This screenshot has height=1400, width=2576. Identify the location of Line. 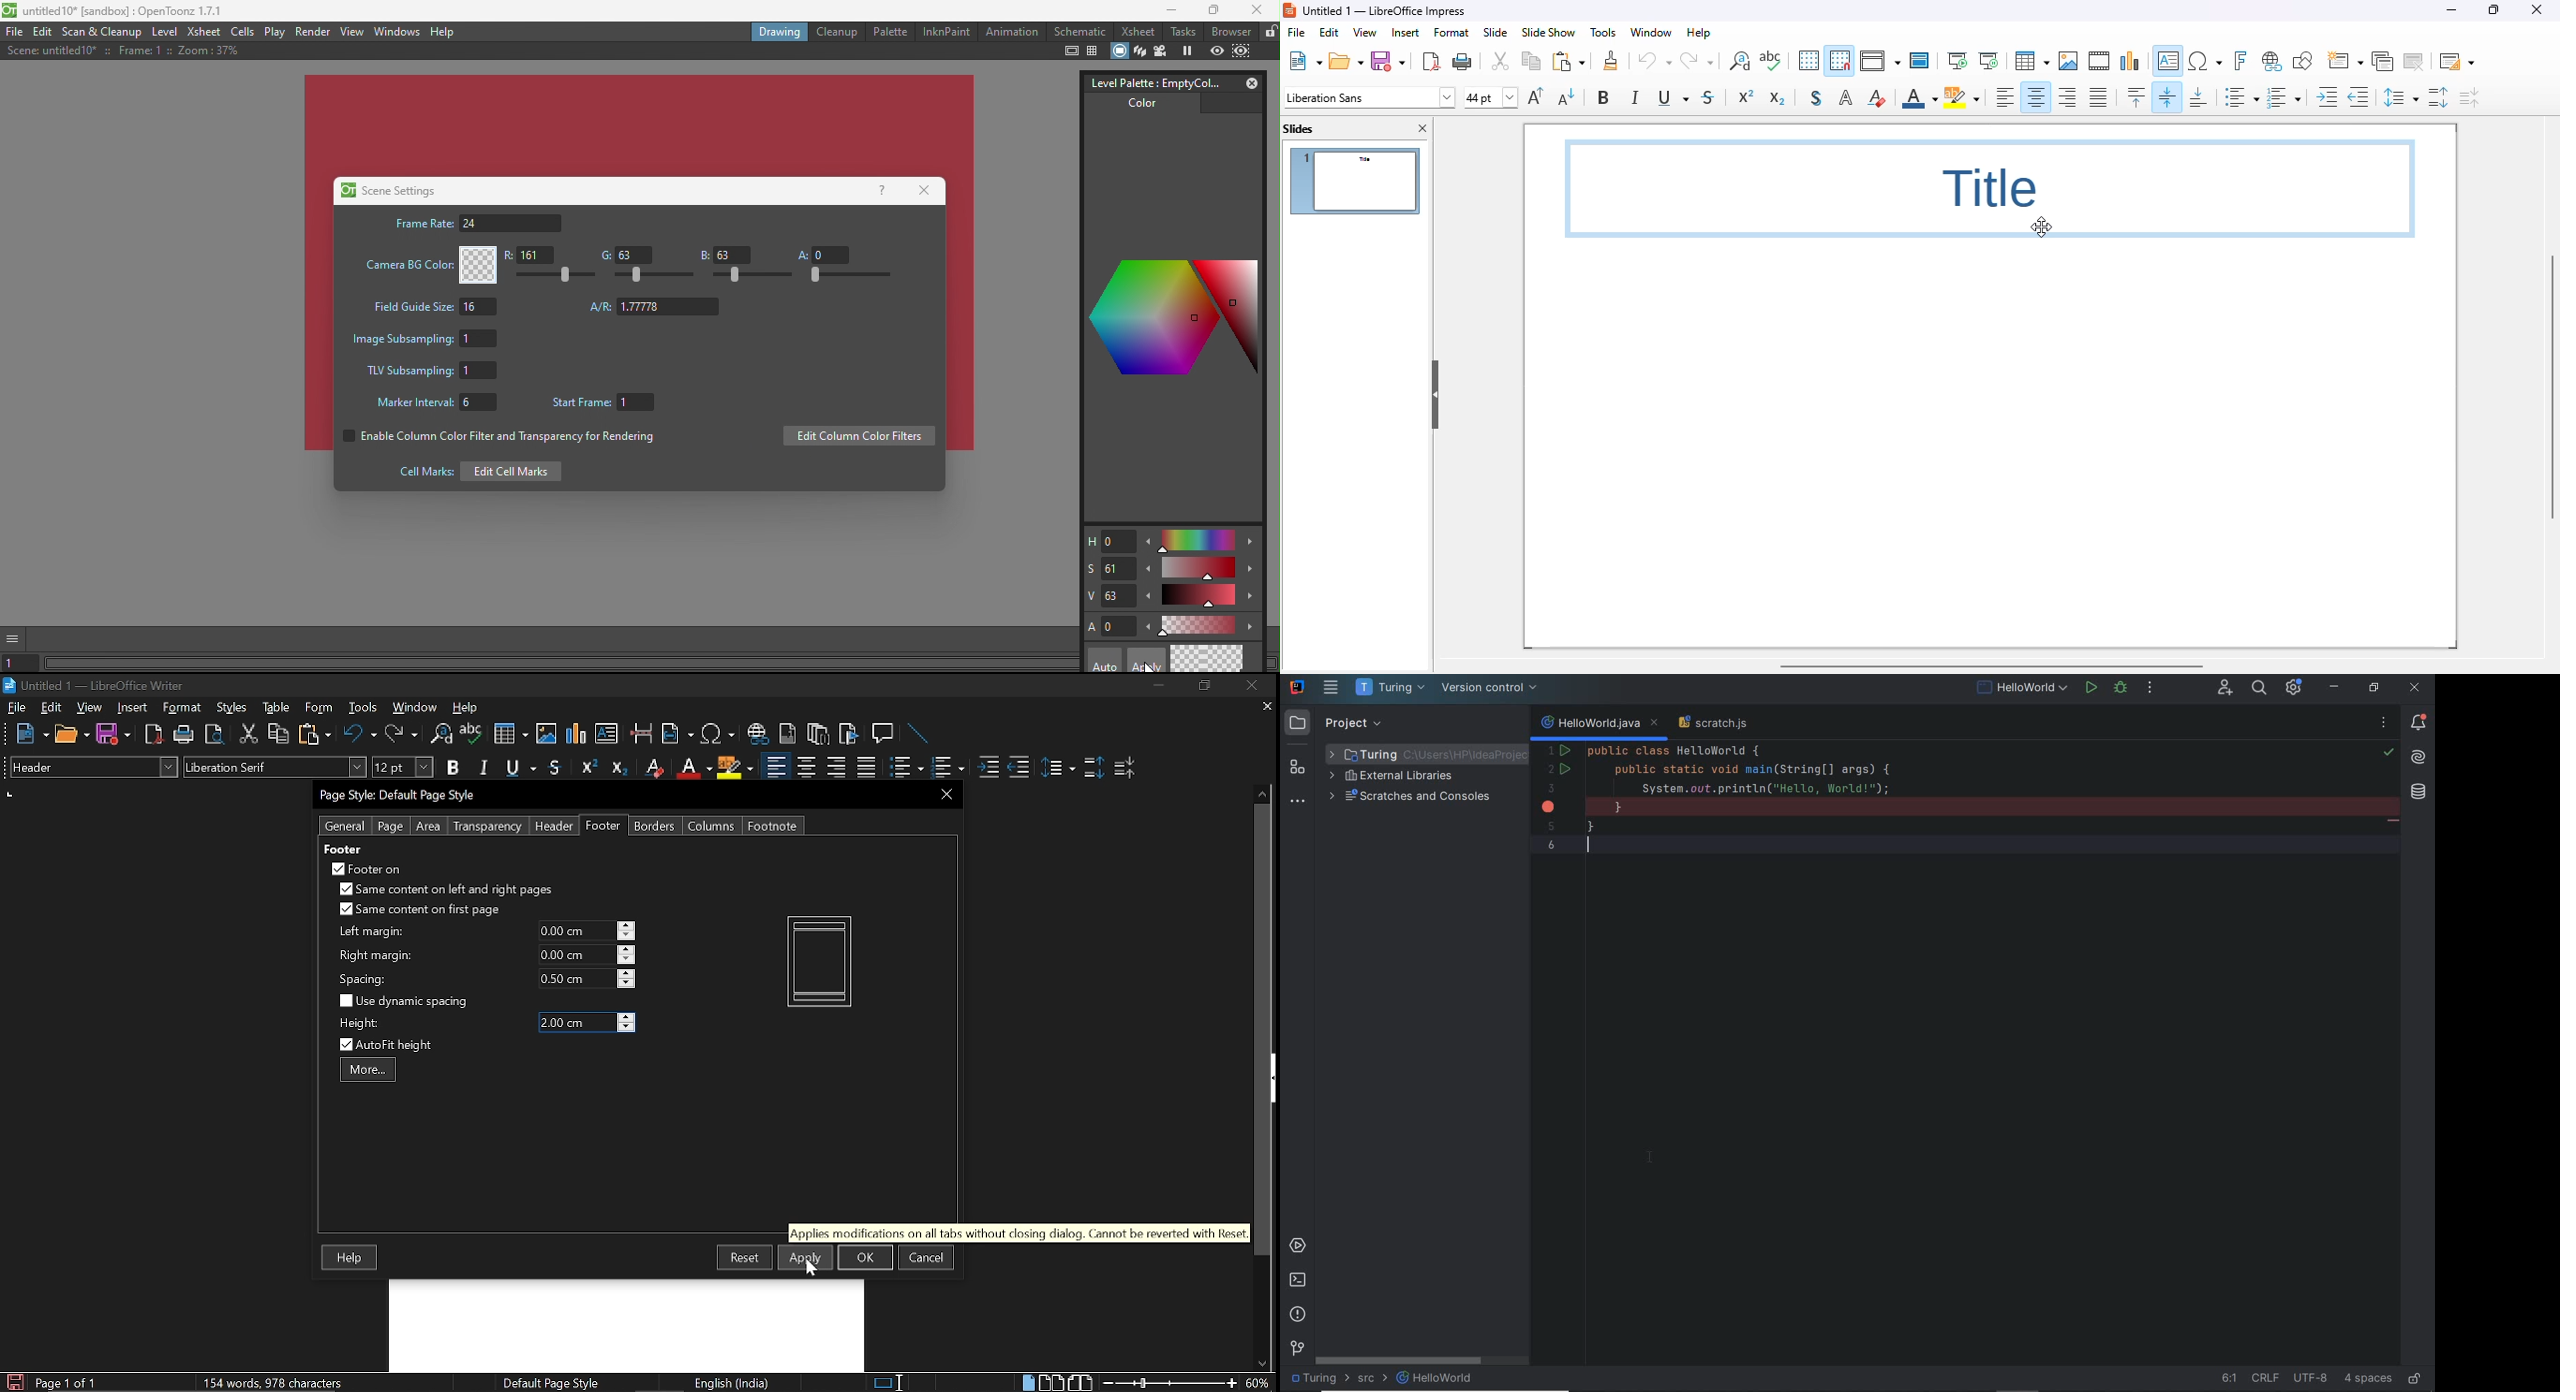
(919, 735).